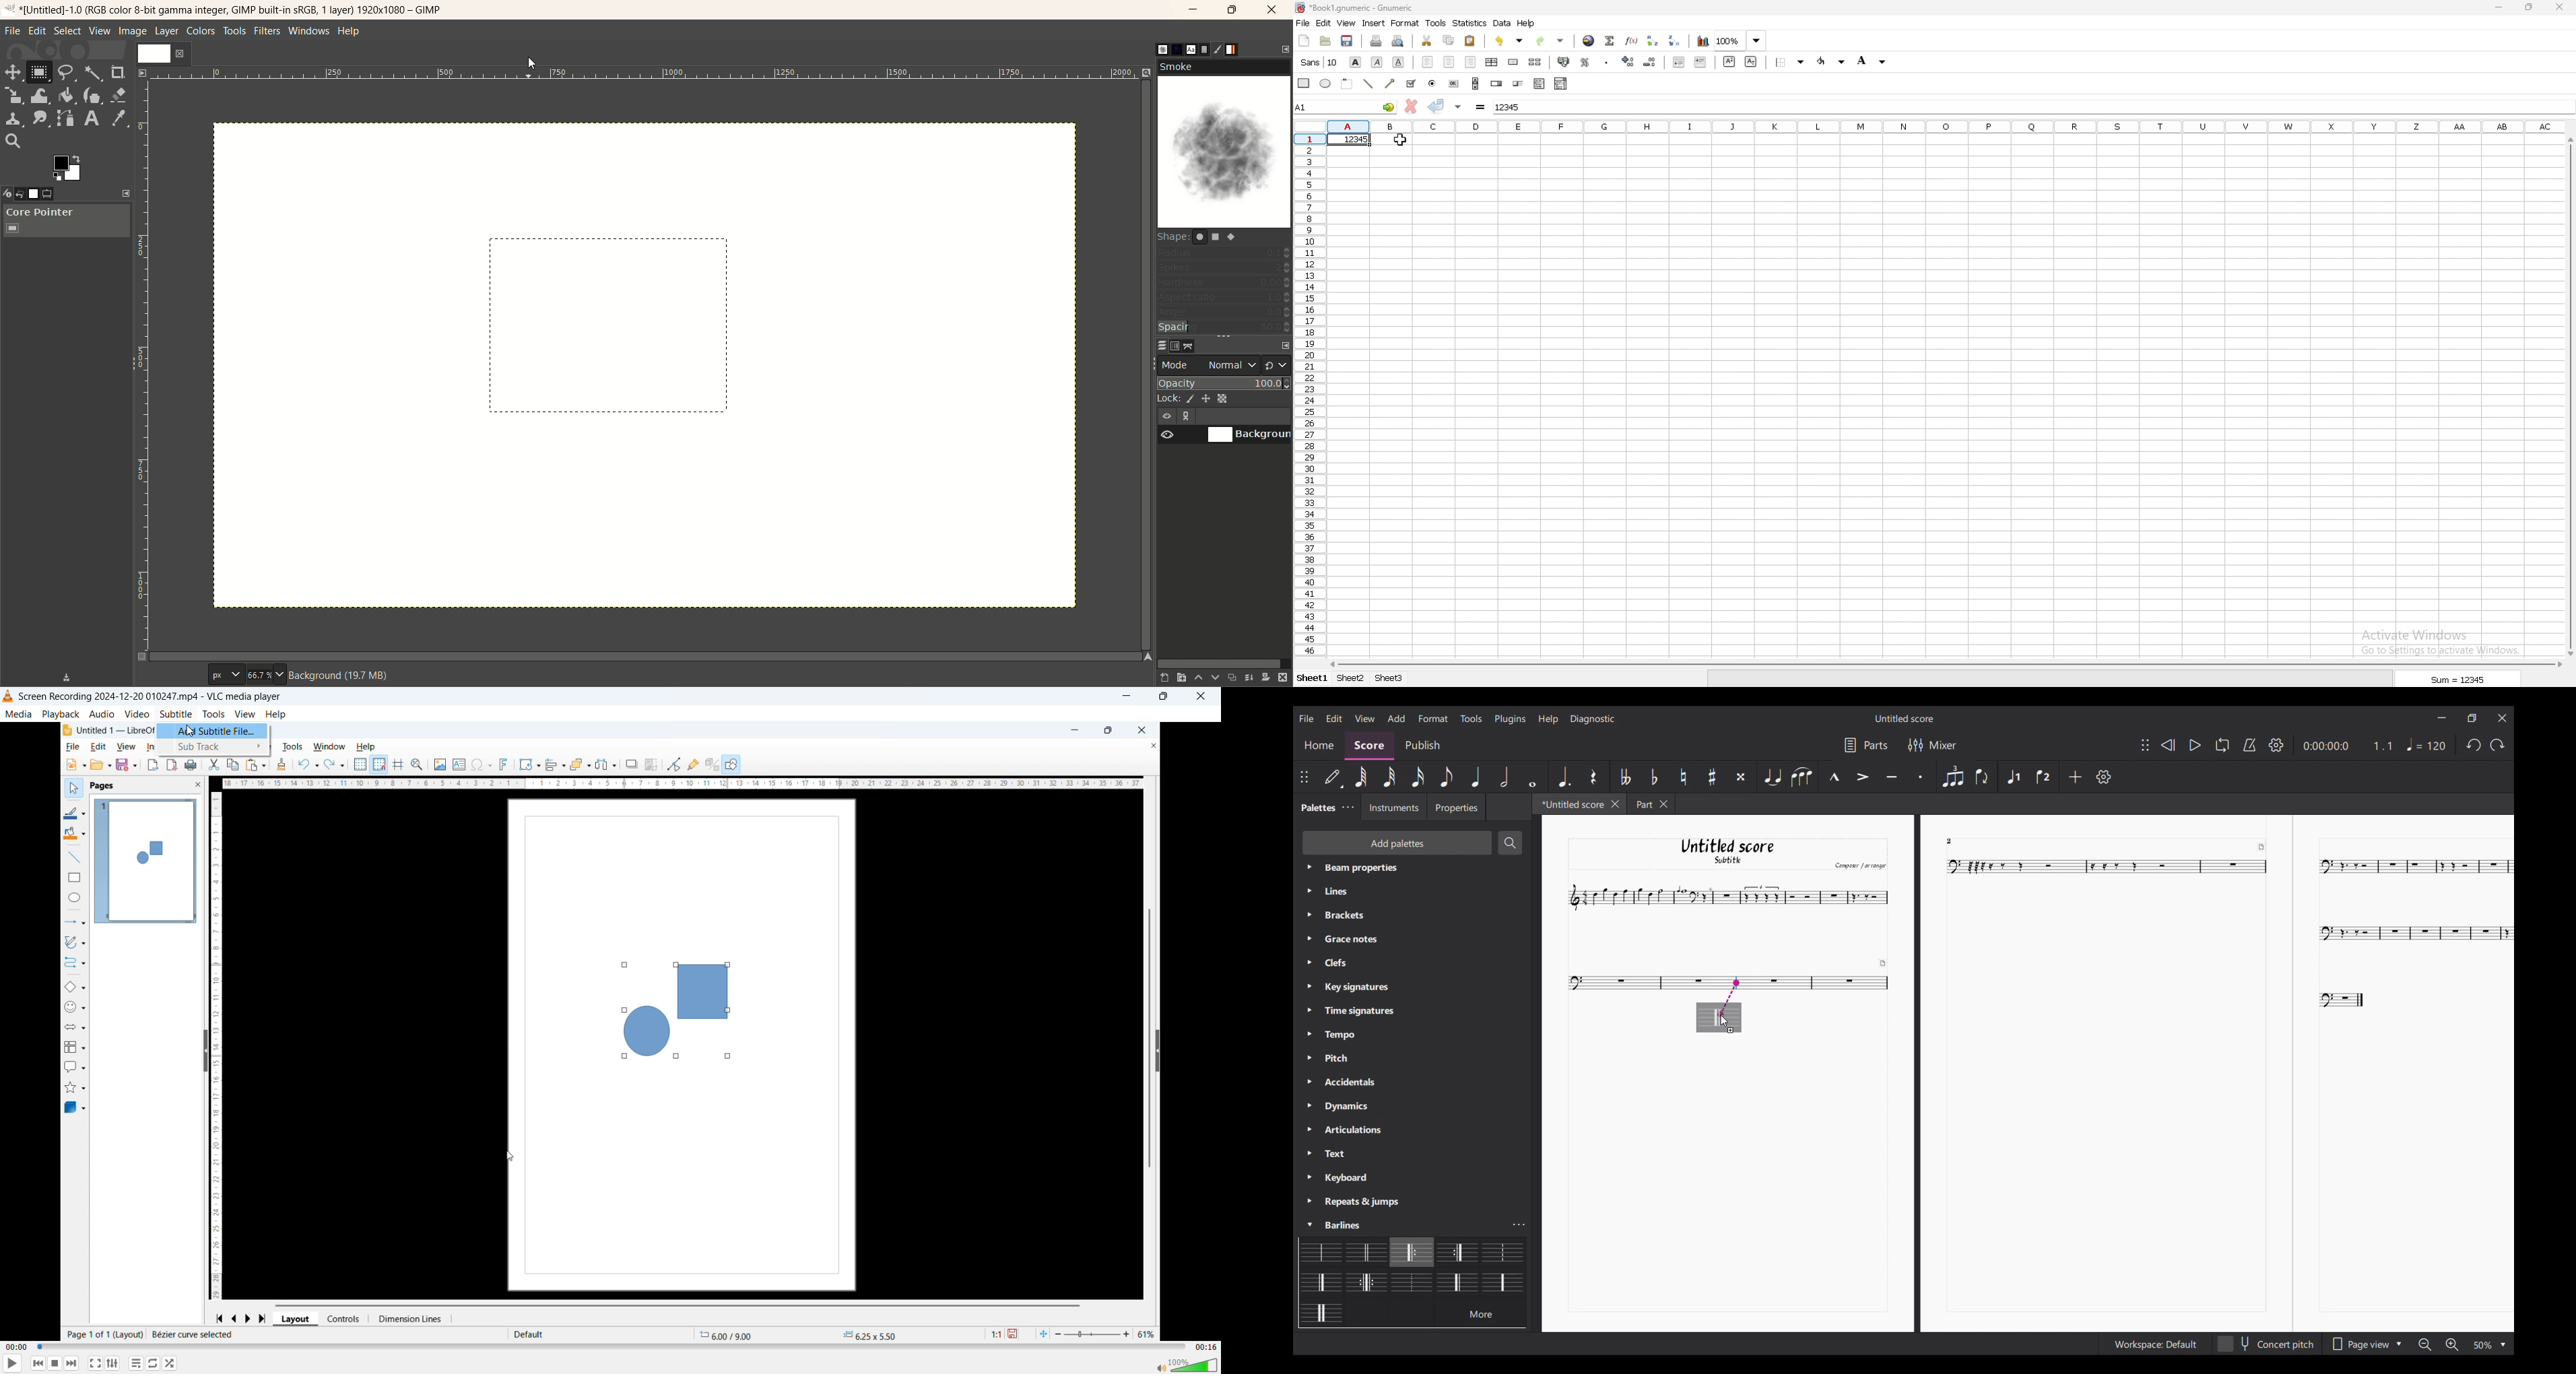  Describe the element at coordinates (1451, 62) in the screenshot. I see `centre` at that location.